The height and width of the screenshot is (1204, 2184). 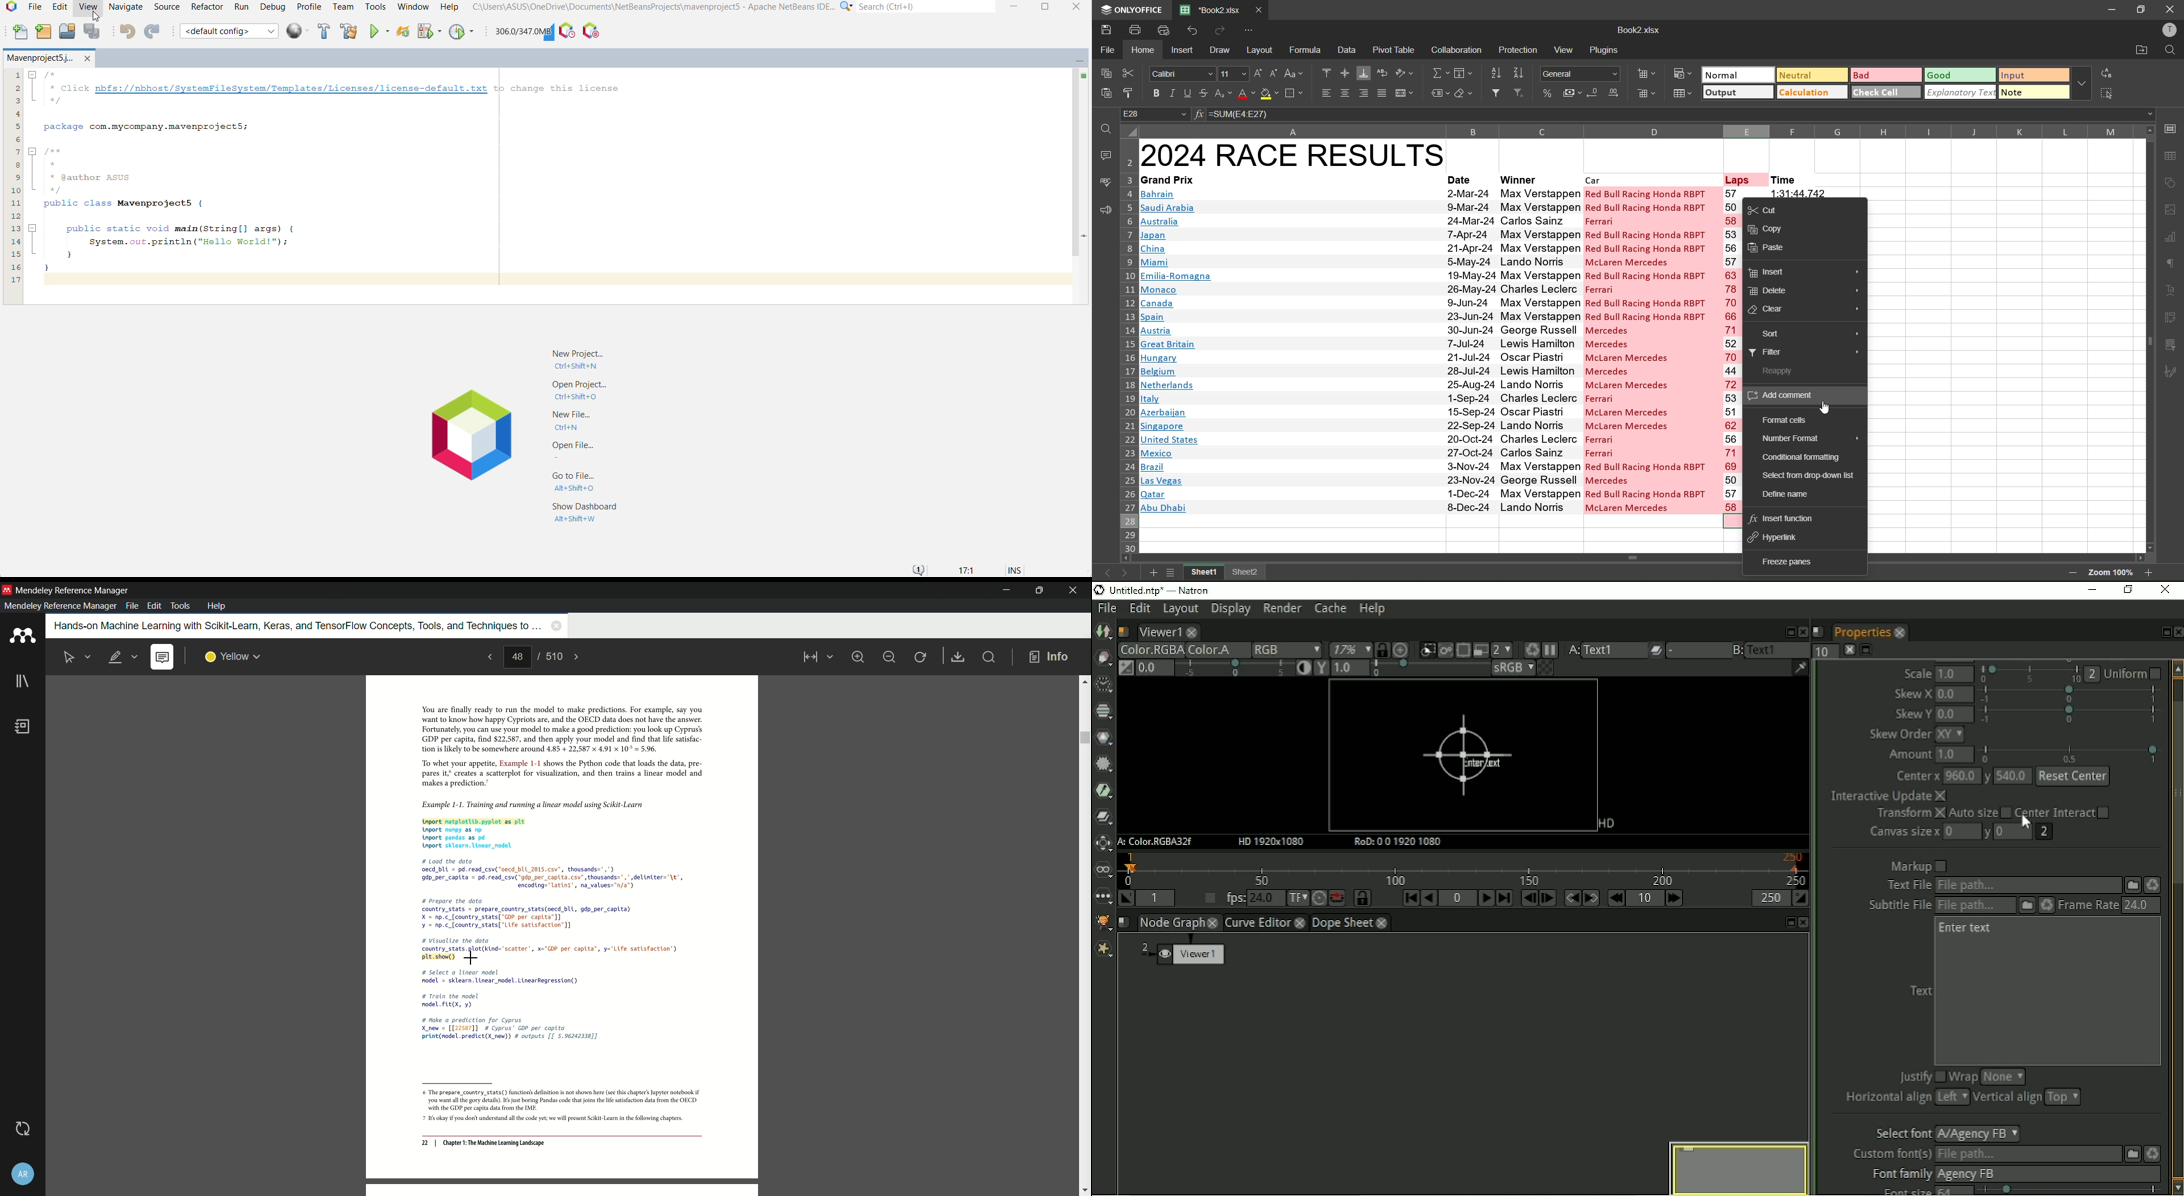 I want to click on Example 1-1. Training and running a linear model using Scikit-Learn
tnport matplotlib.pyplot as plt

nport nunpy as np.

tnport pandas as pd

tnport sklearn. Linear_nodel, so click(x=555, y=823).